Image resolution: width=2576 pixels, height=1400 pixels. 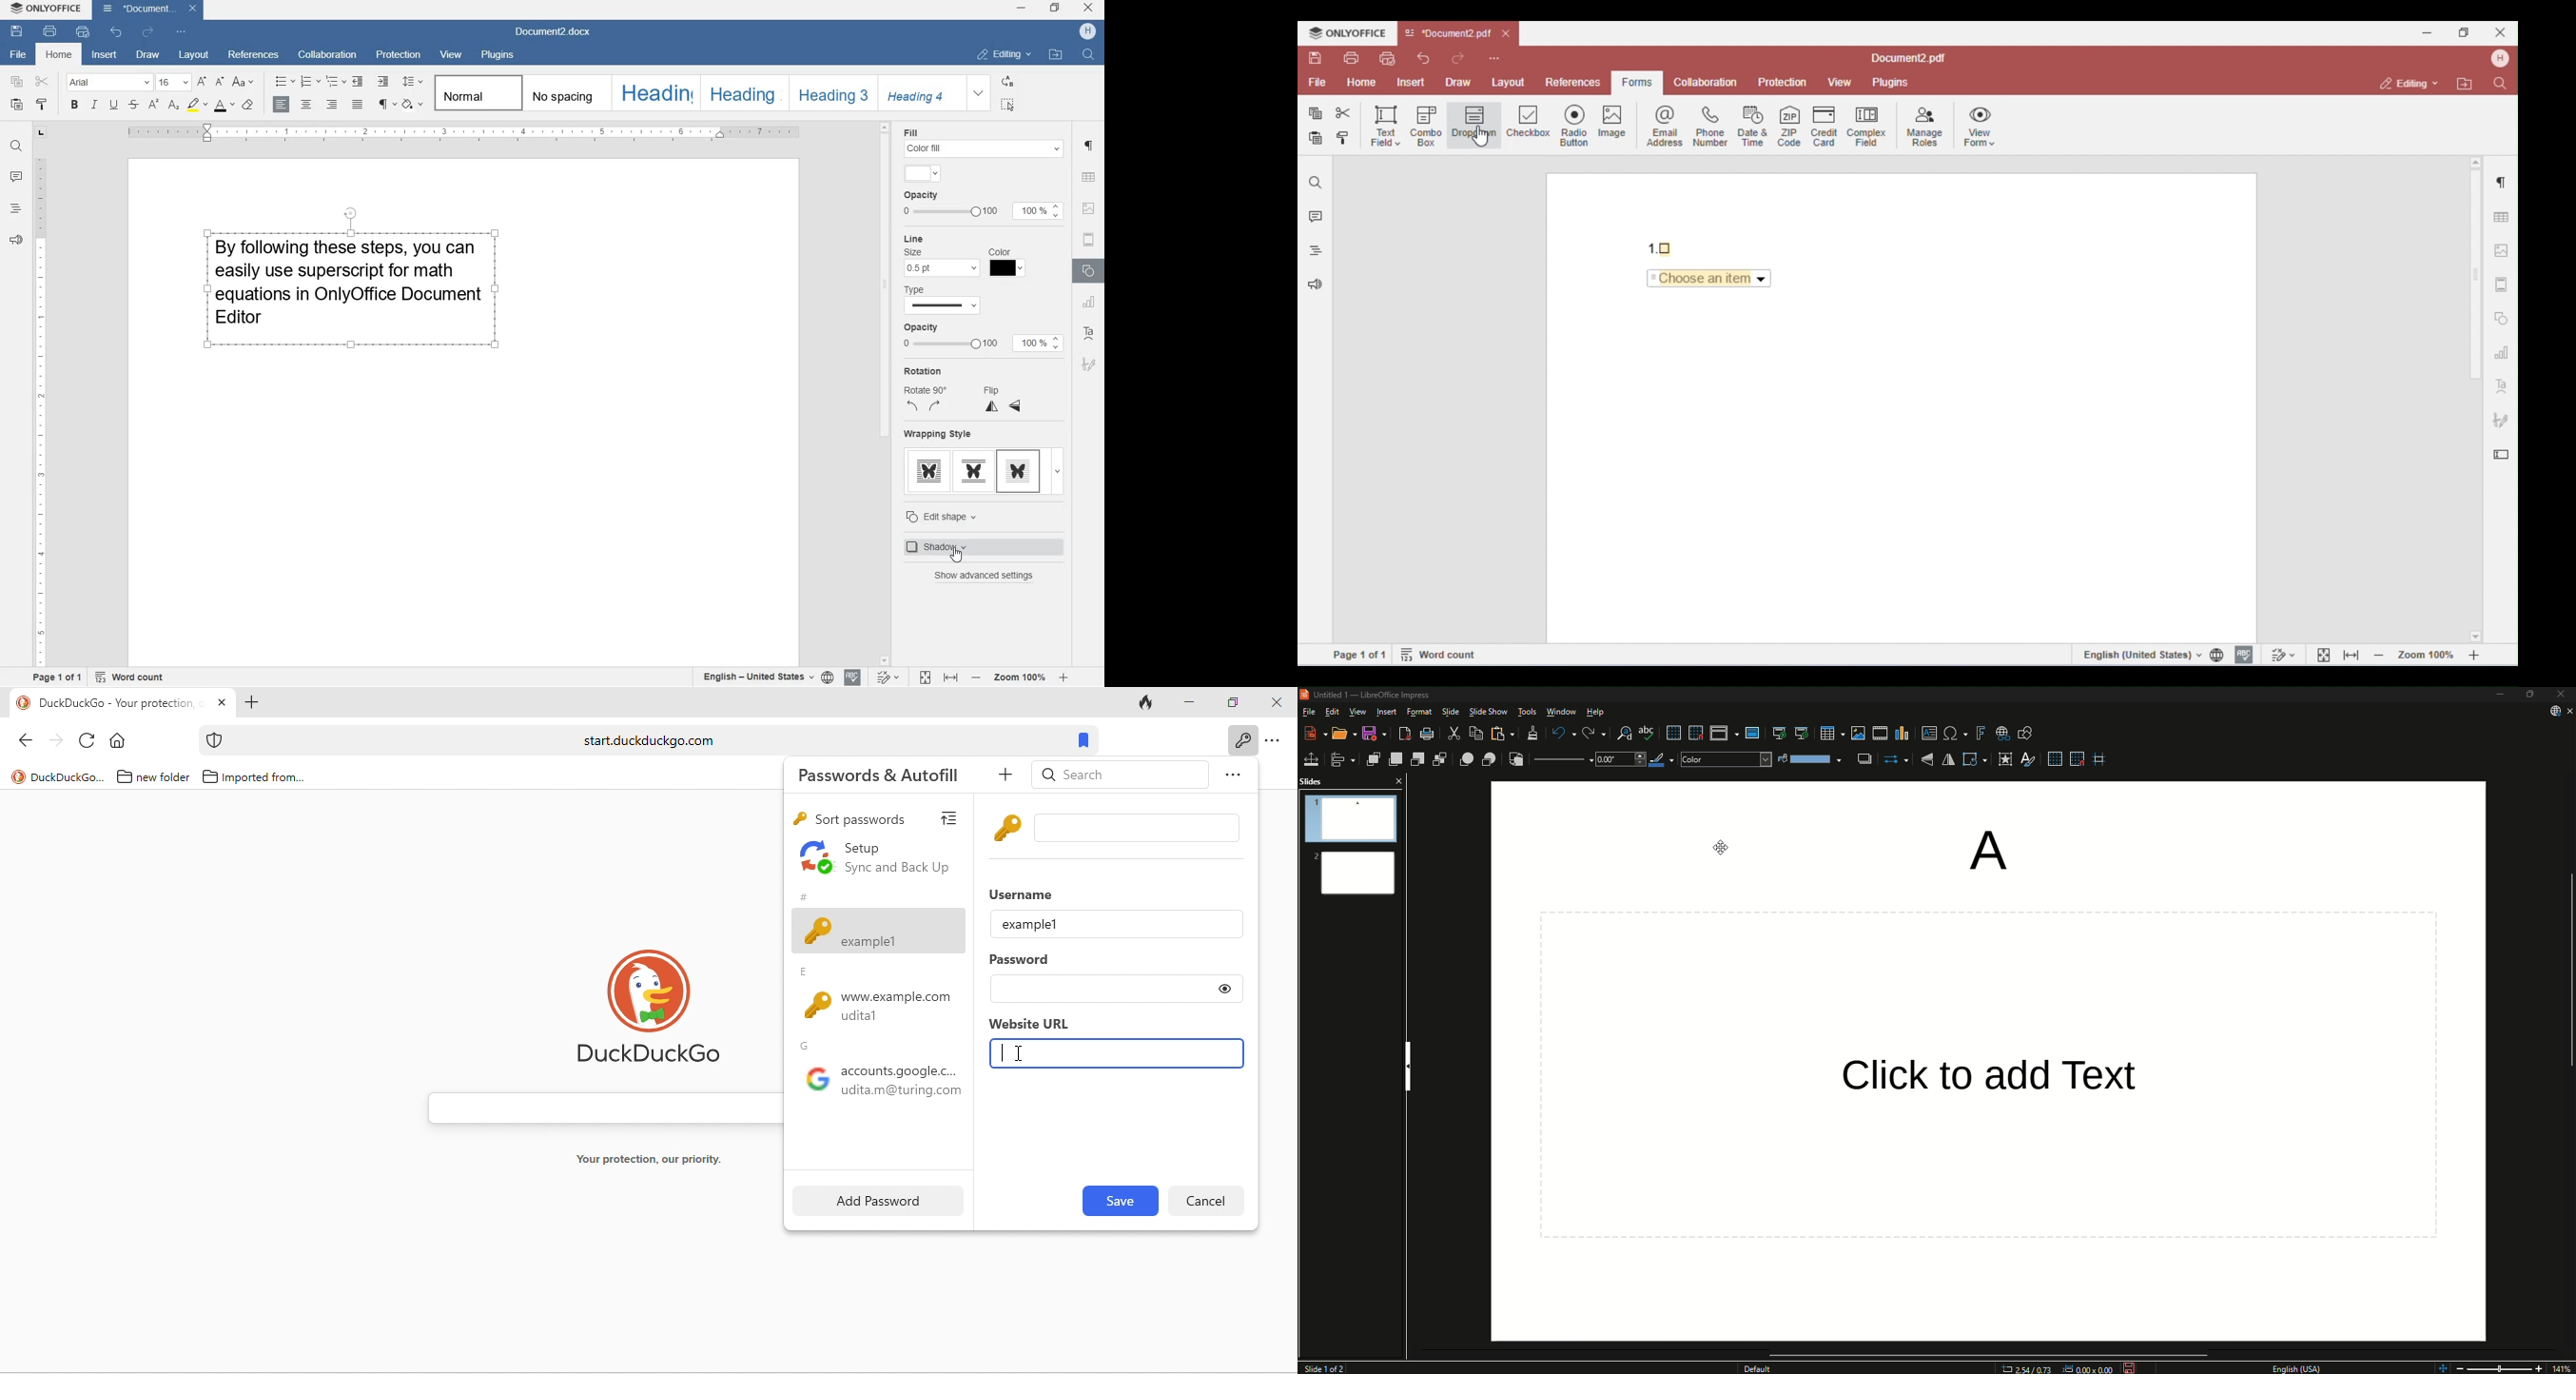 What do you see at coordinates (1008, 81) in the screenshot?
I see `REPLACE` at bounding box center [1008, 81].